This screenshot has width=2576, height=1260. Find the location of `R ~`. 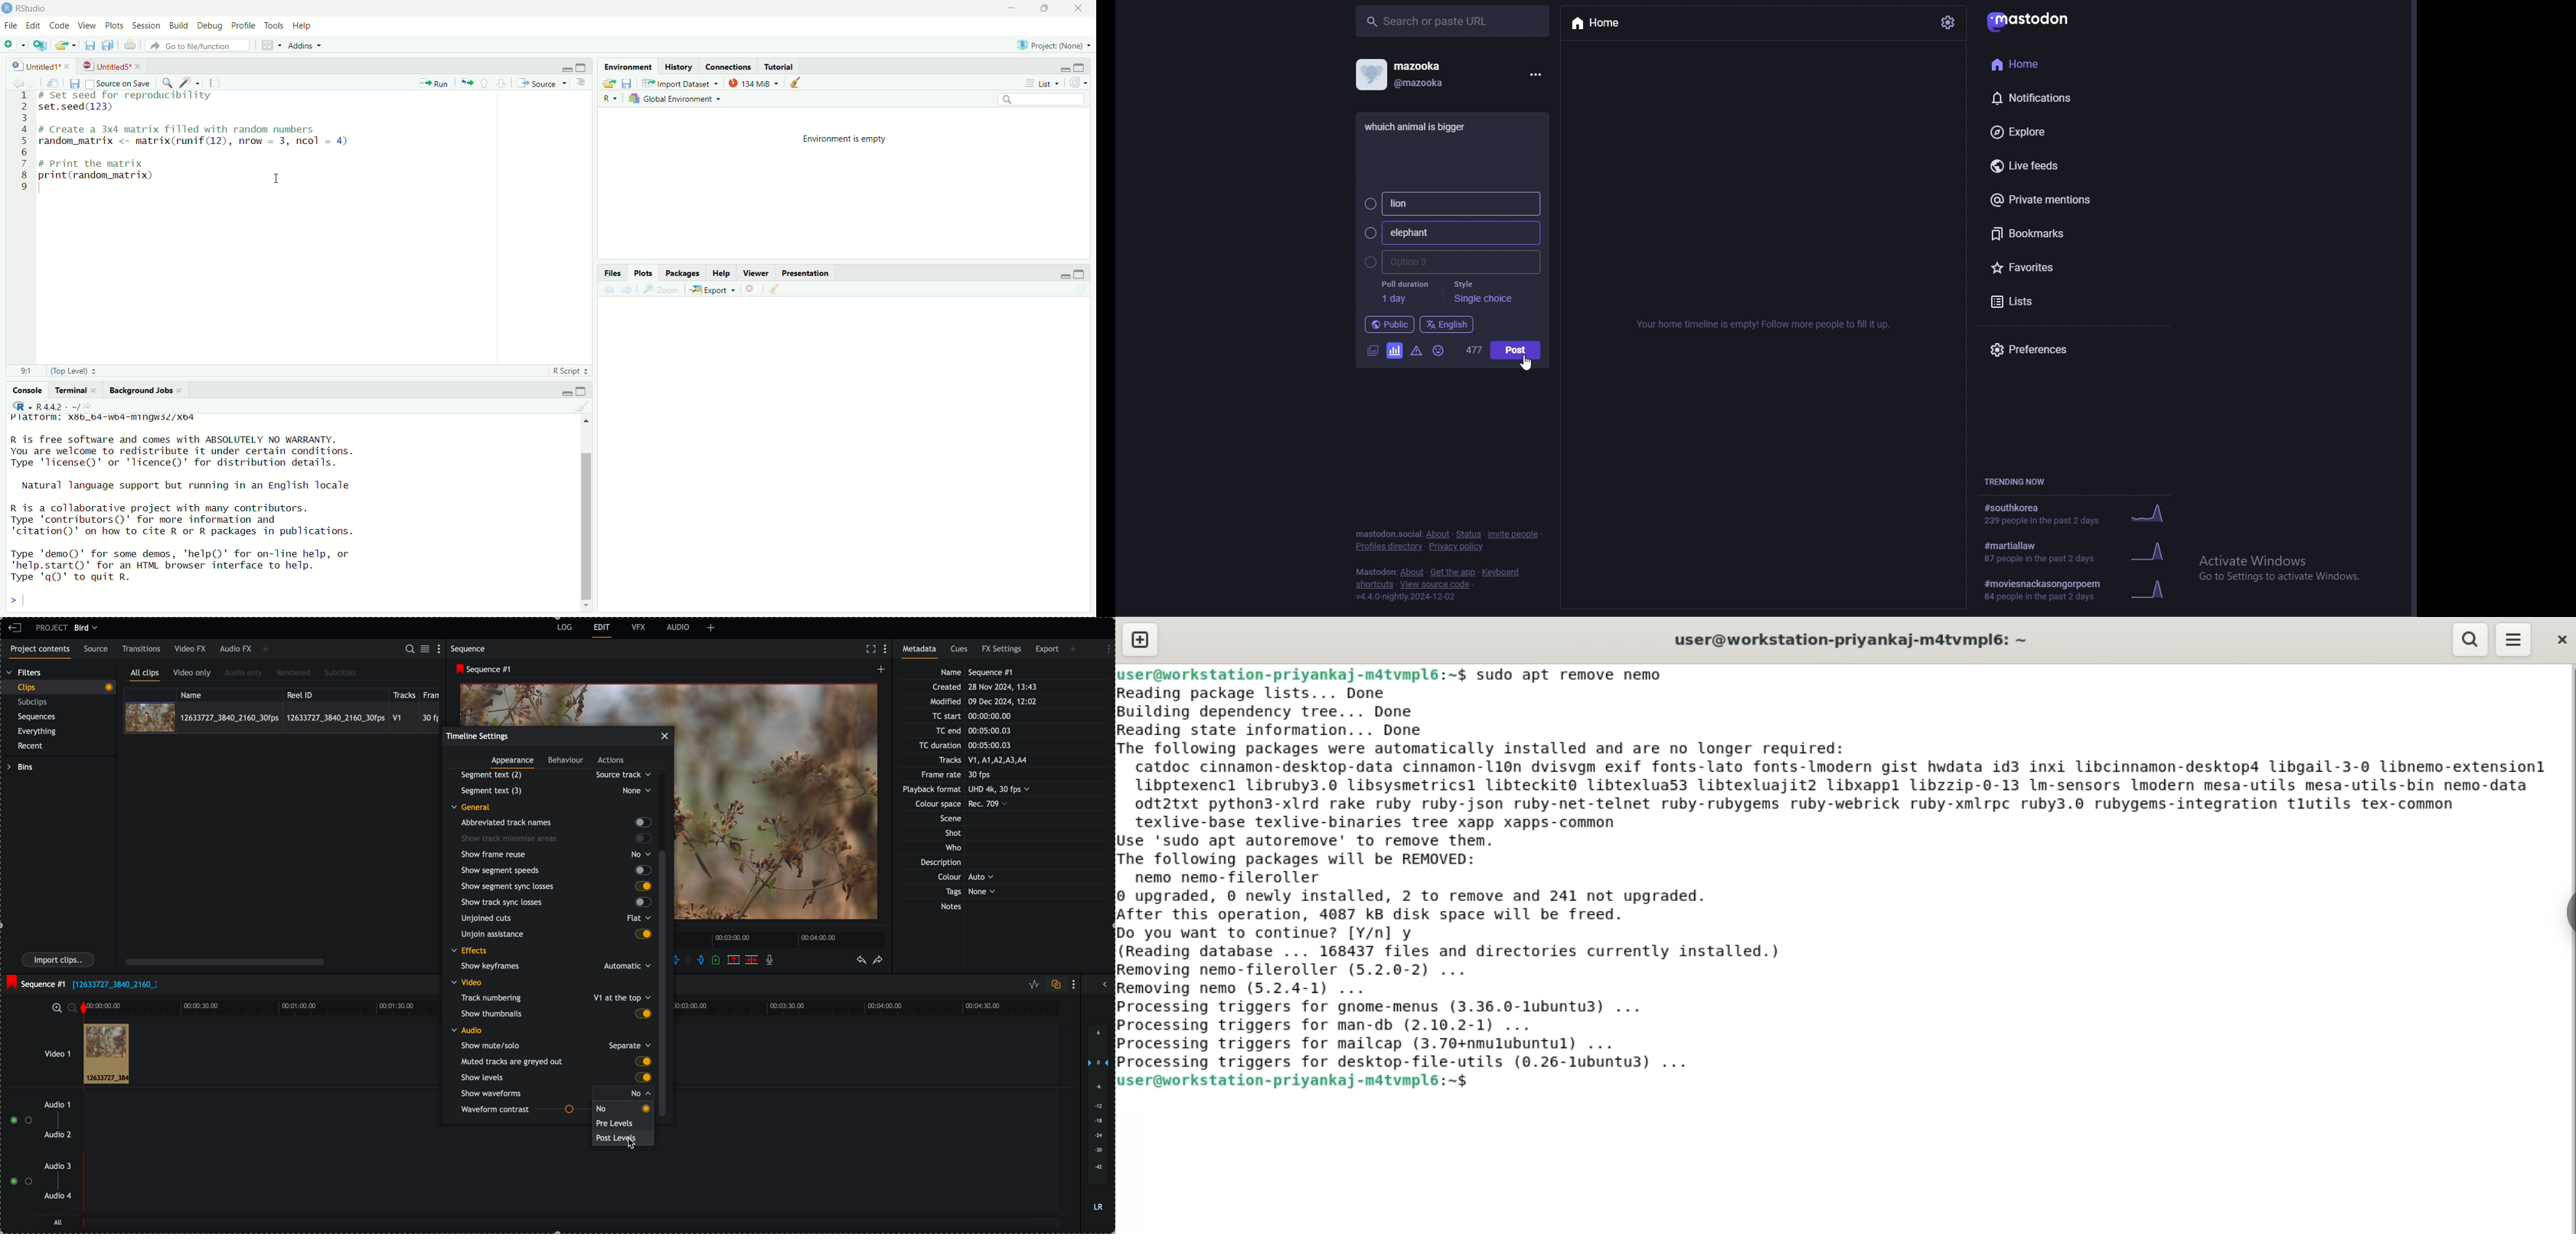

R ~ is located at coordinates (609, 97).